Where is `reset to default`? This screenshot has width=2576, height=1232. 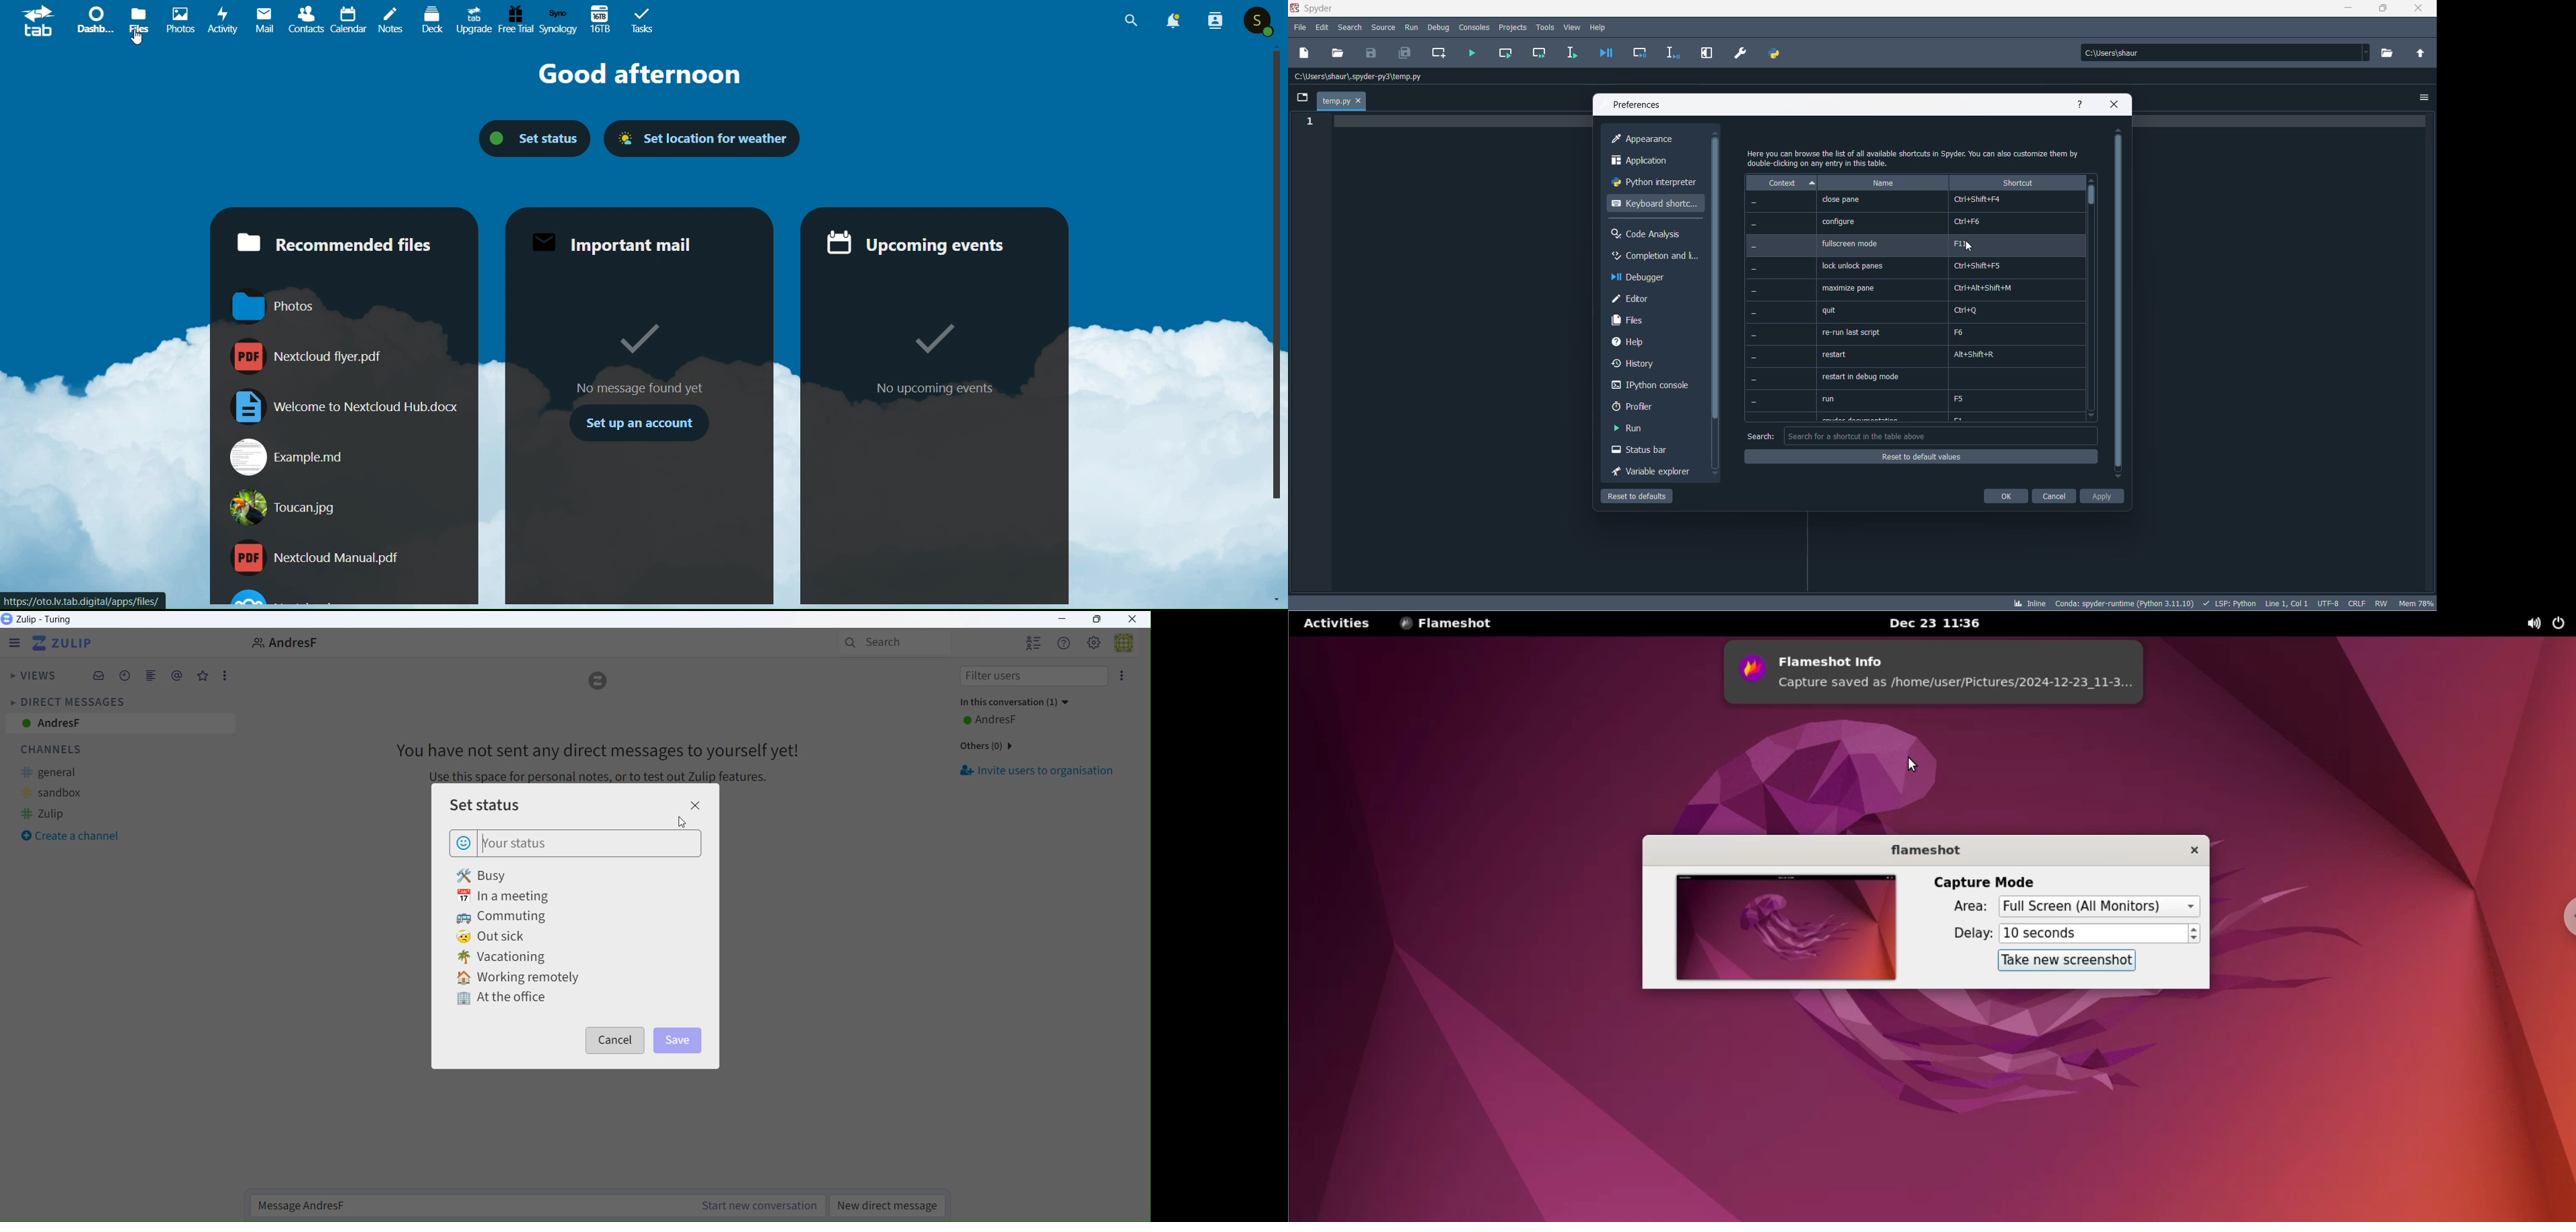 reset to default is located at coordinates (1641, 498).